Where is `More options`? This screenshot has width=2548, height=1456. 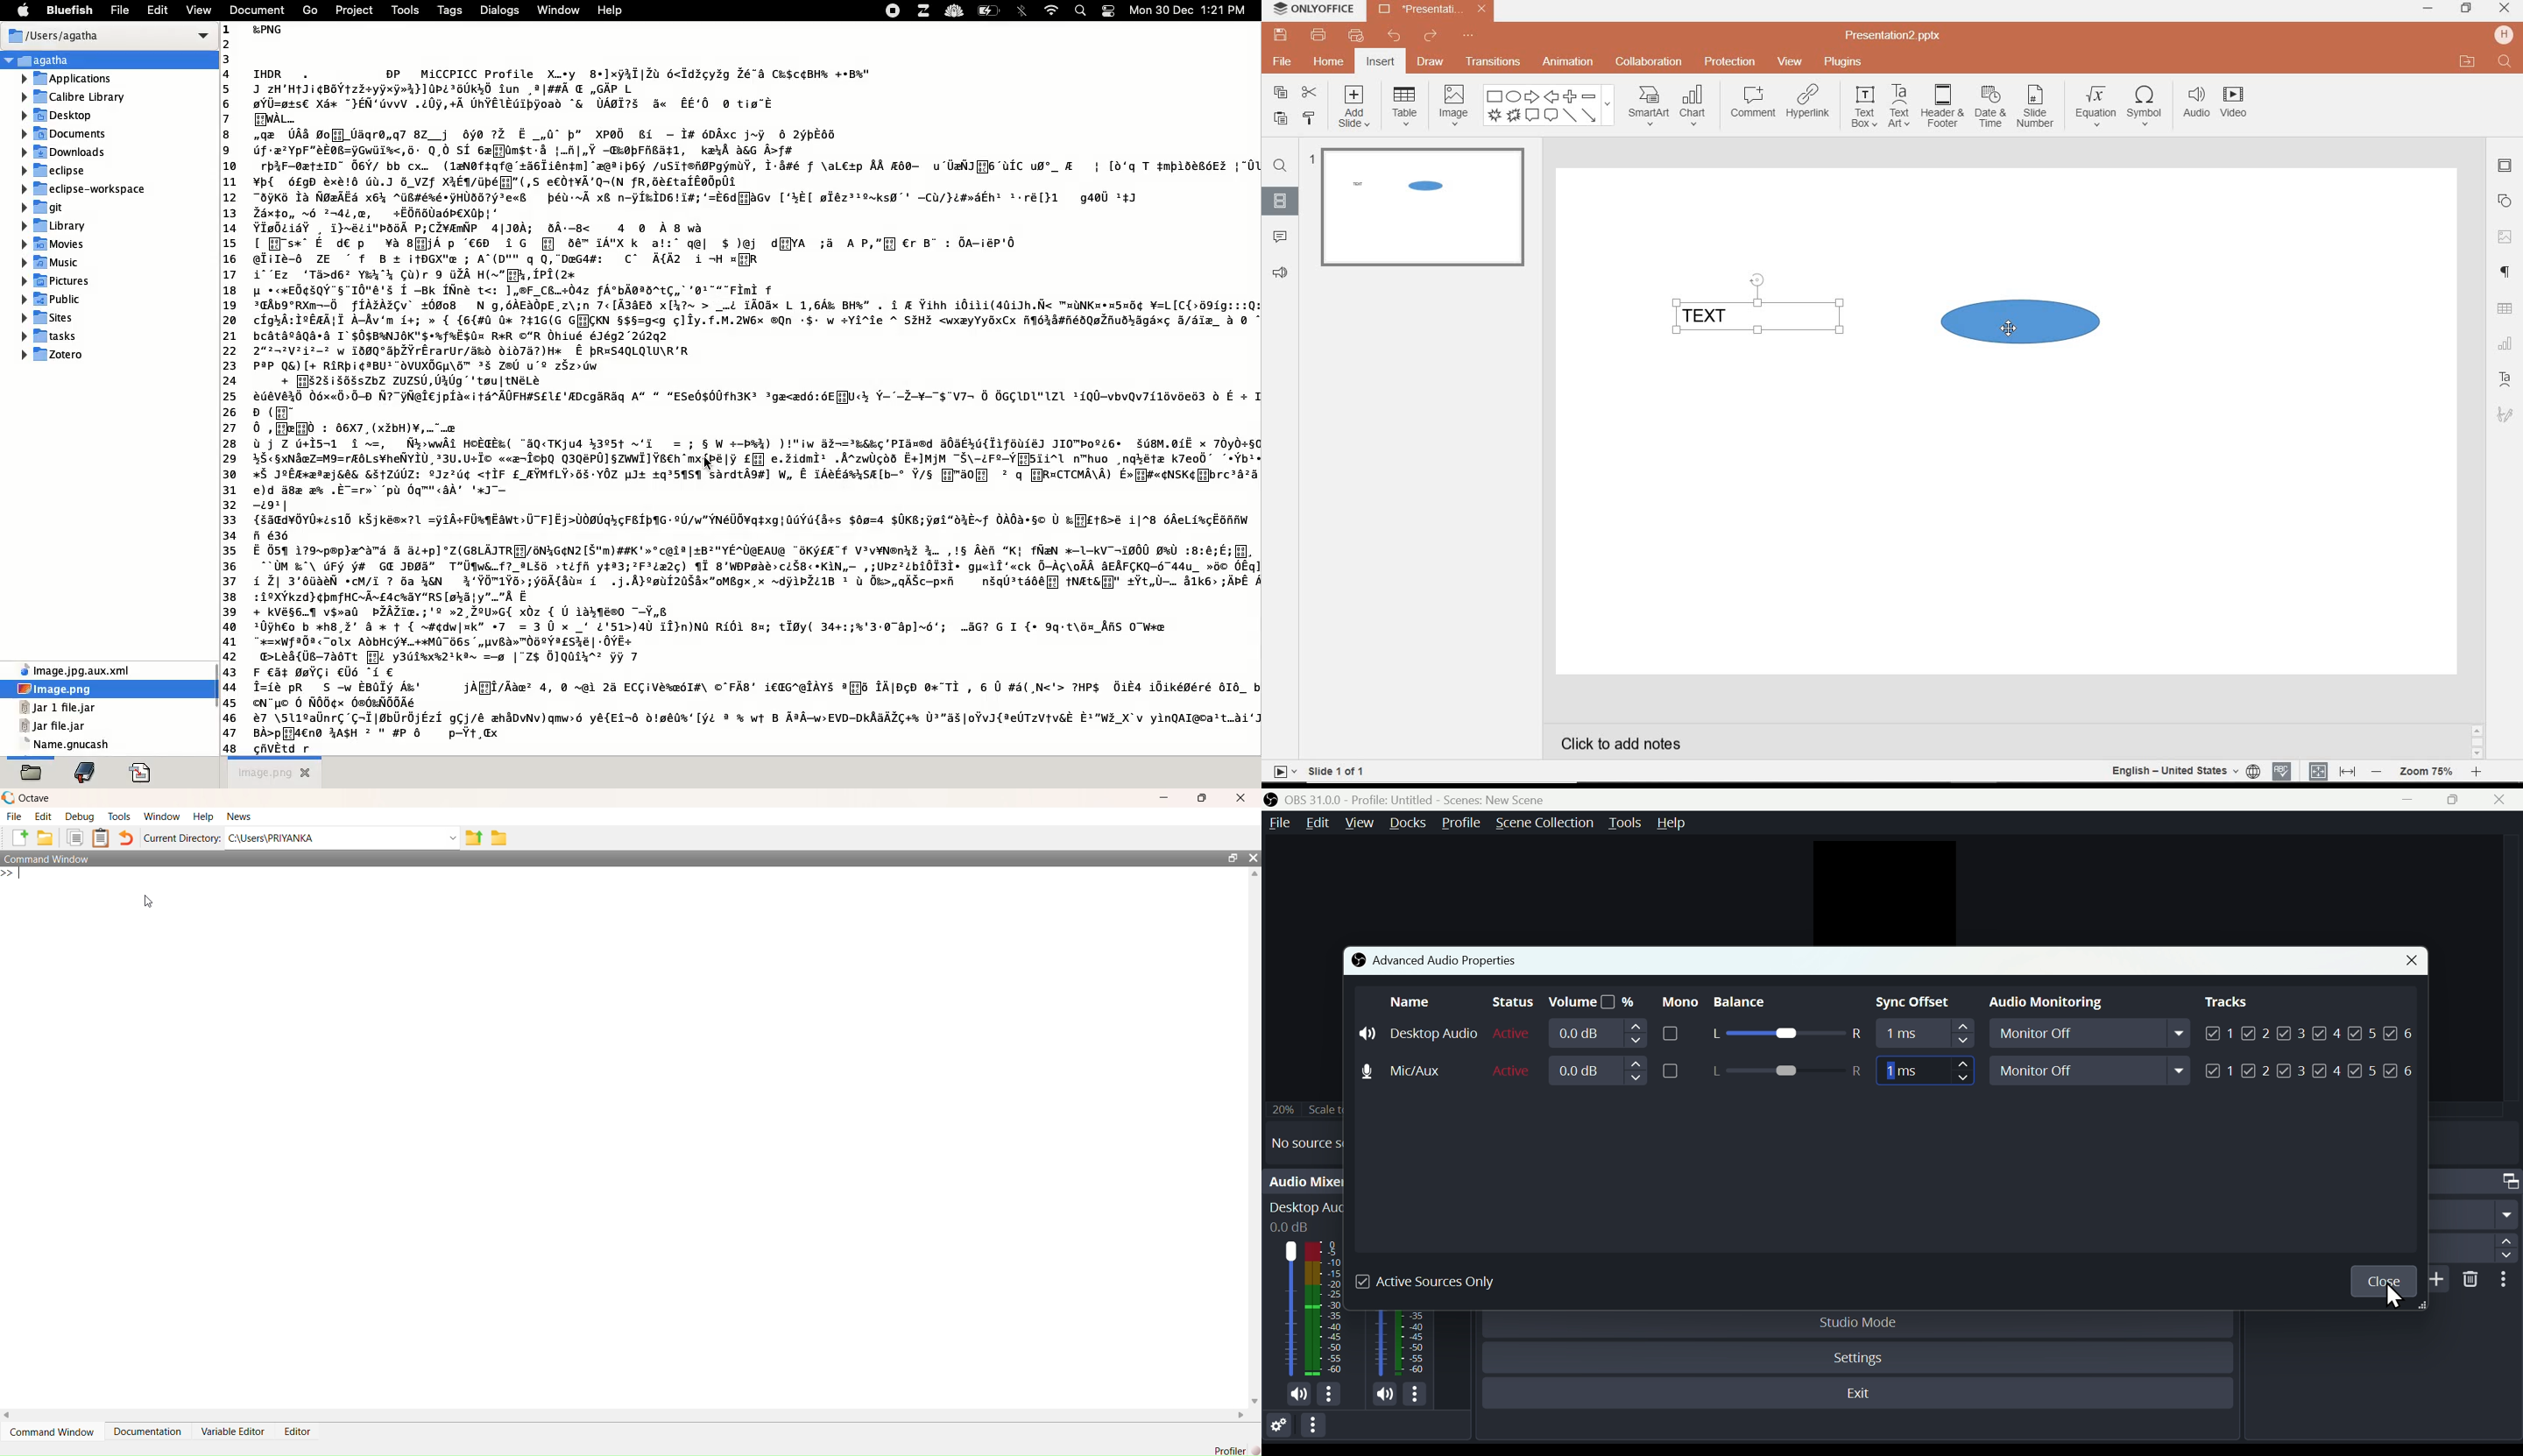
More options is located at coordinates (1315, 1430).